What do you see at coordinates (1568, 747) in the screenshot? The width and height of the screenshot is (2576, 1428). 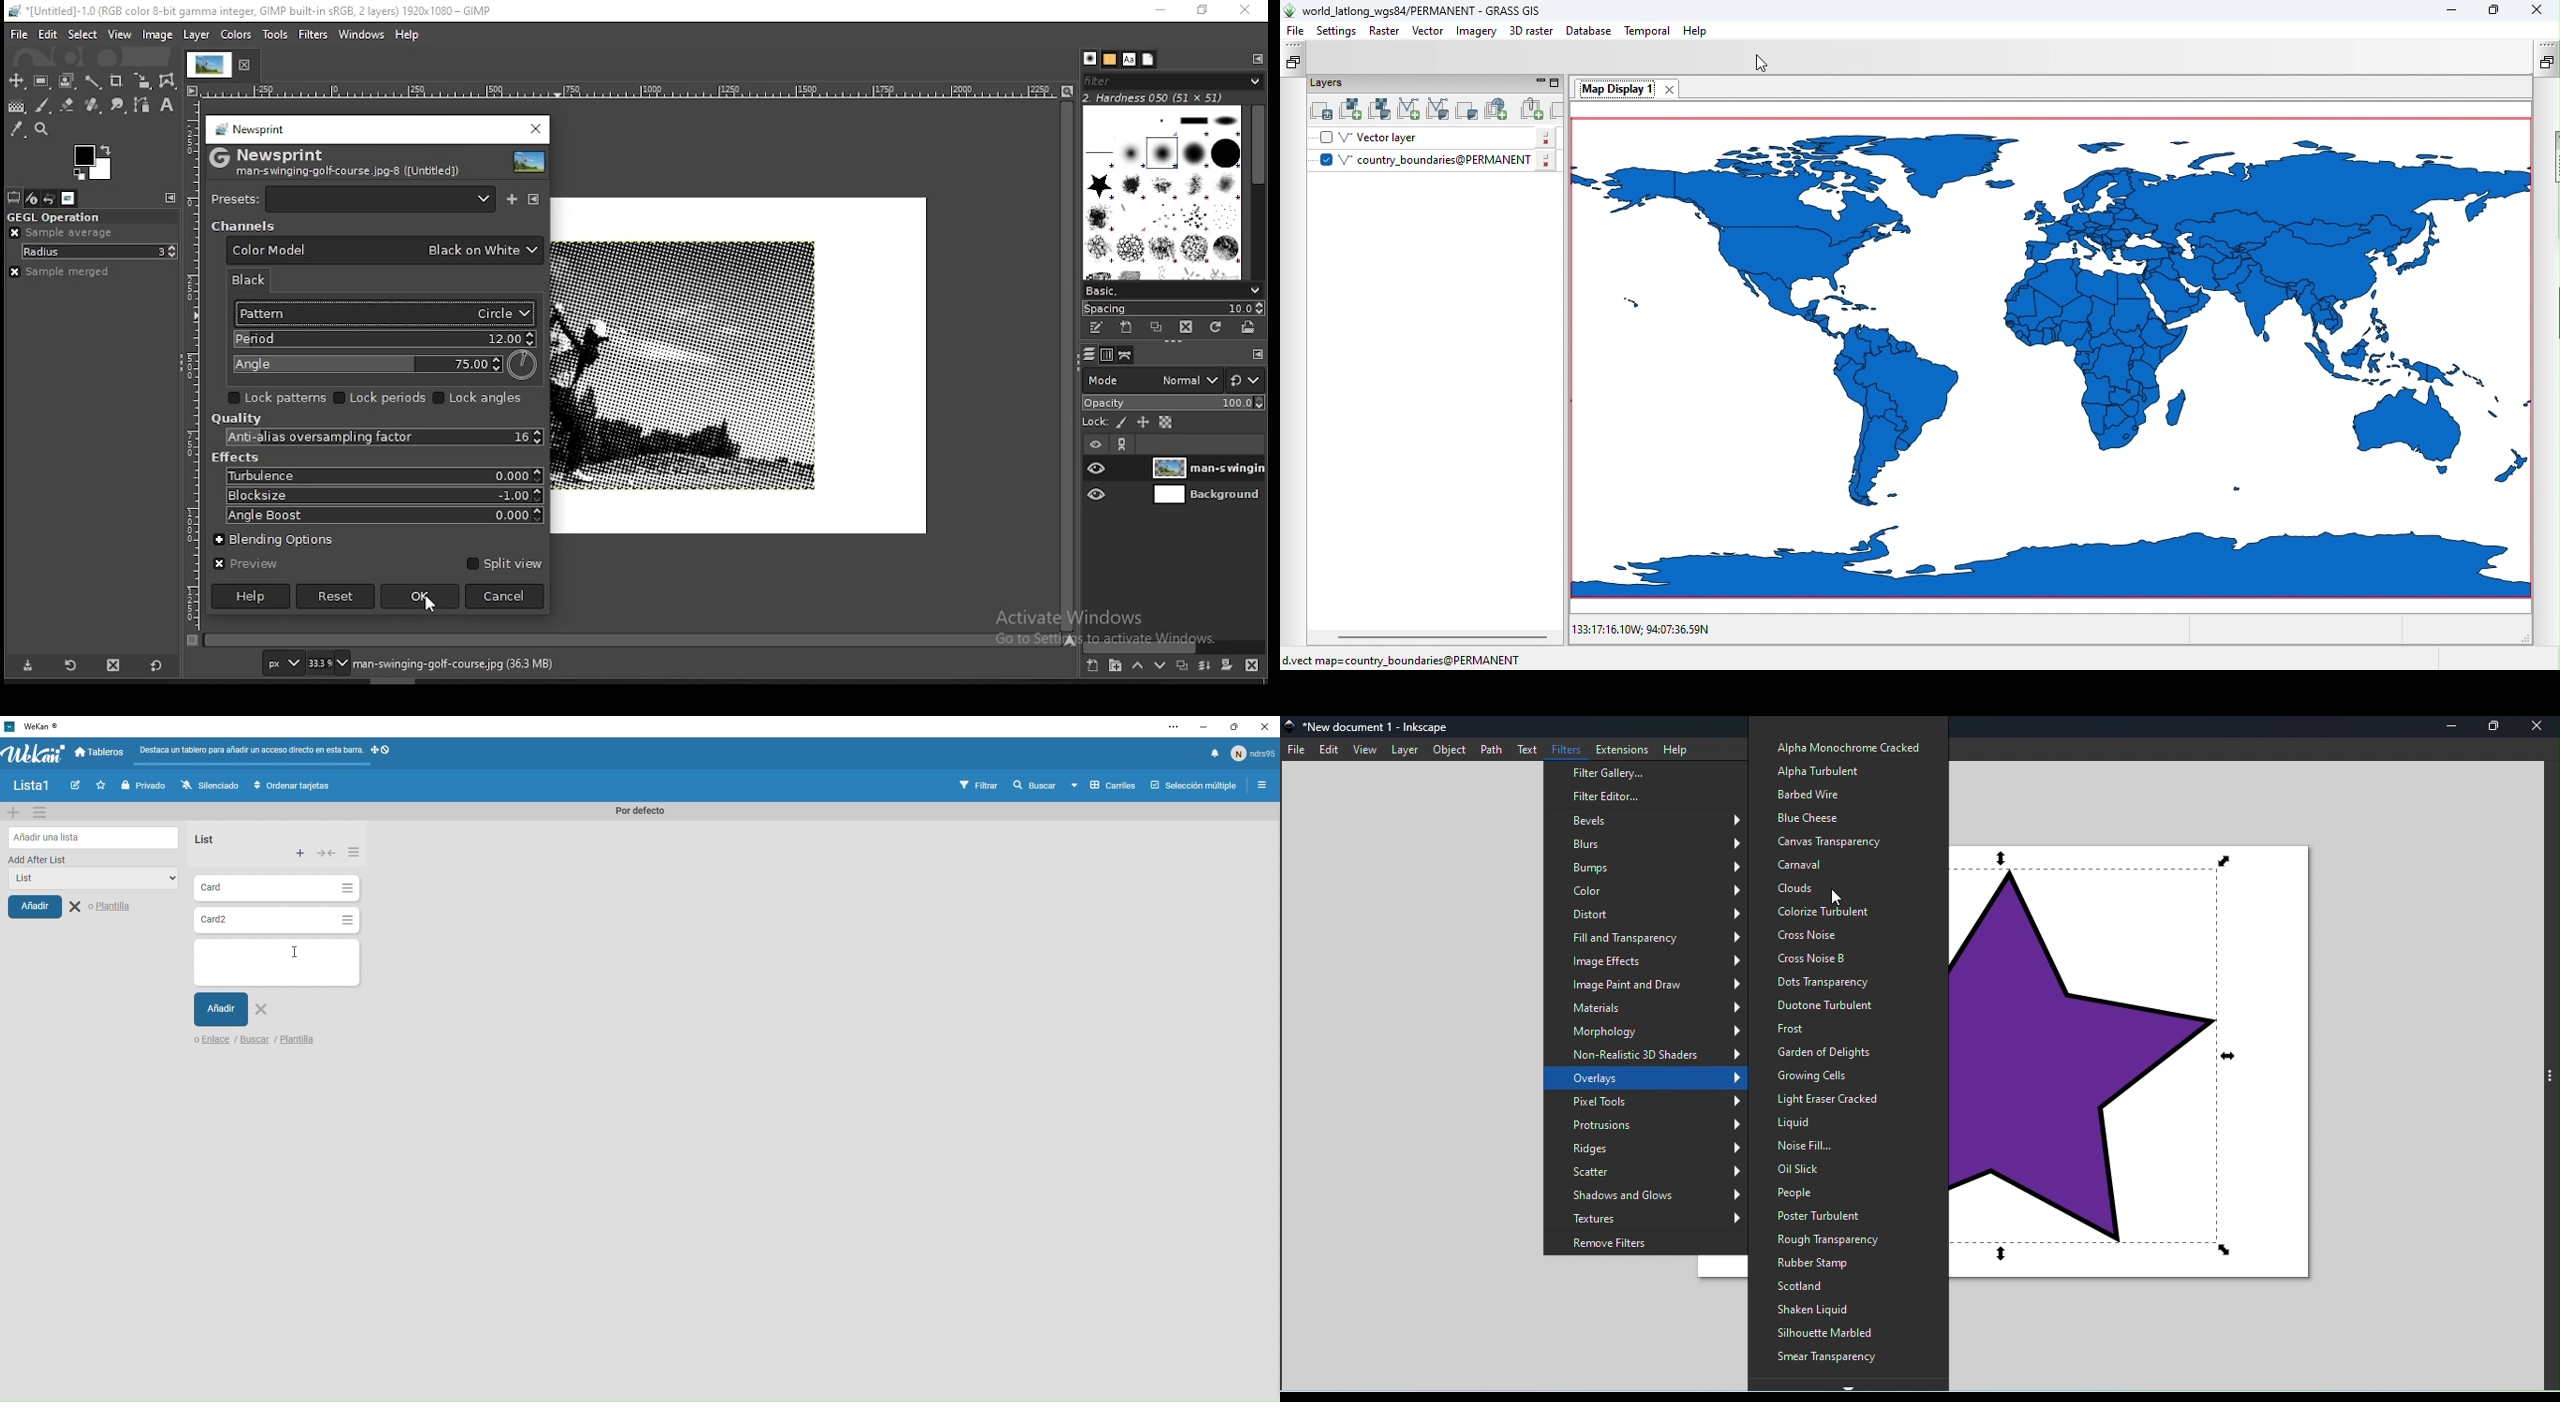 I see `Filters` at bounding box center [1568, 747].